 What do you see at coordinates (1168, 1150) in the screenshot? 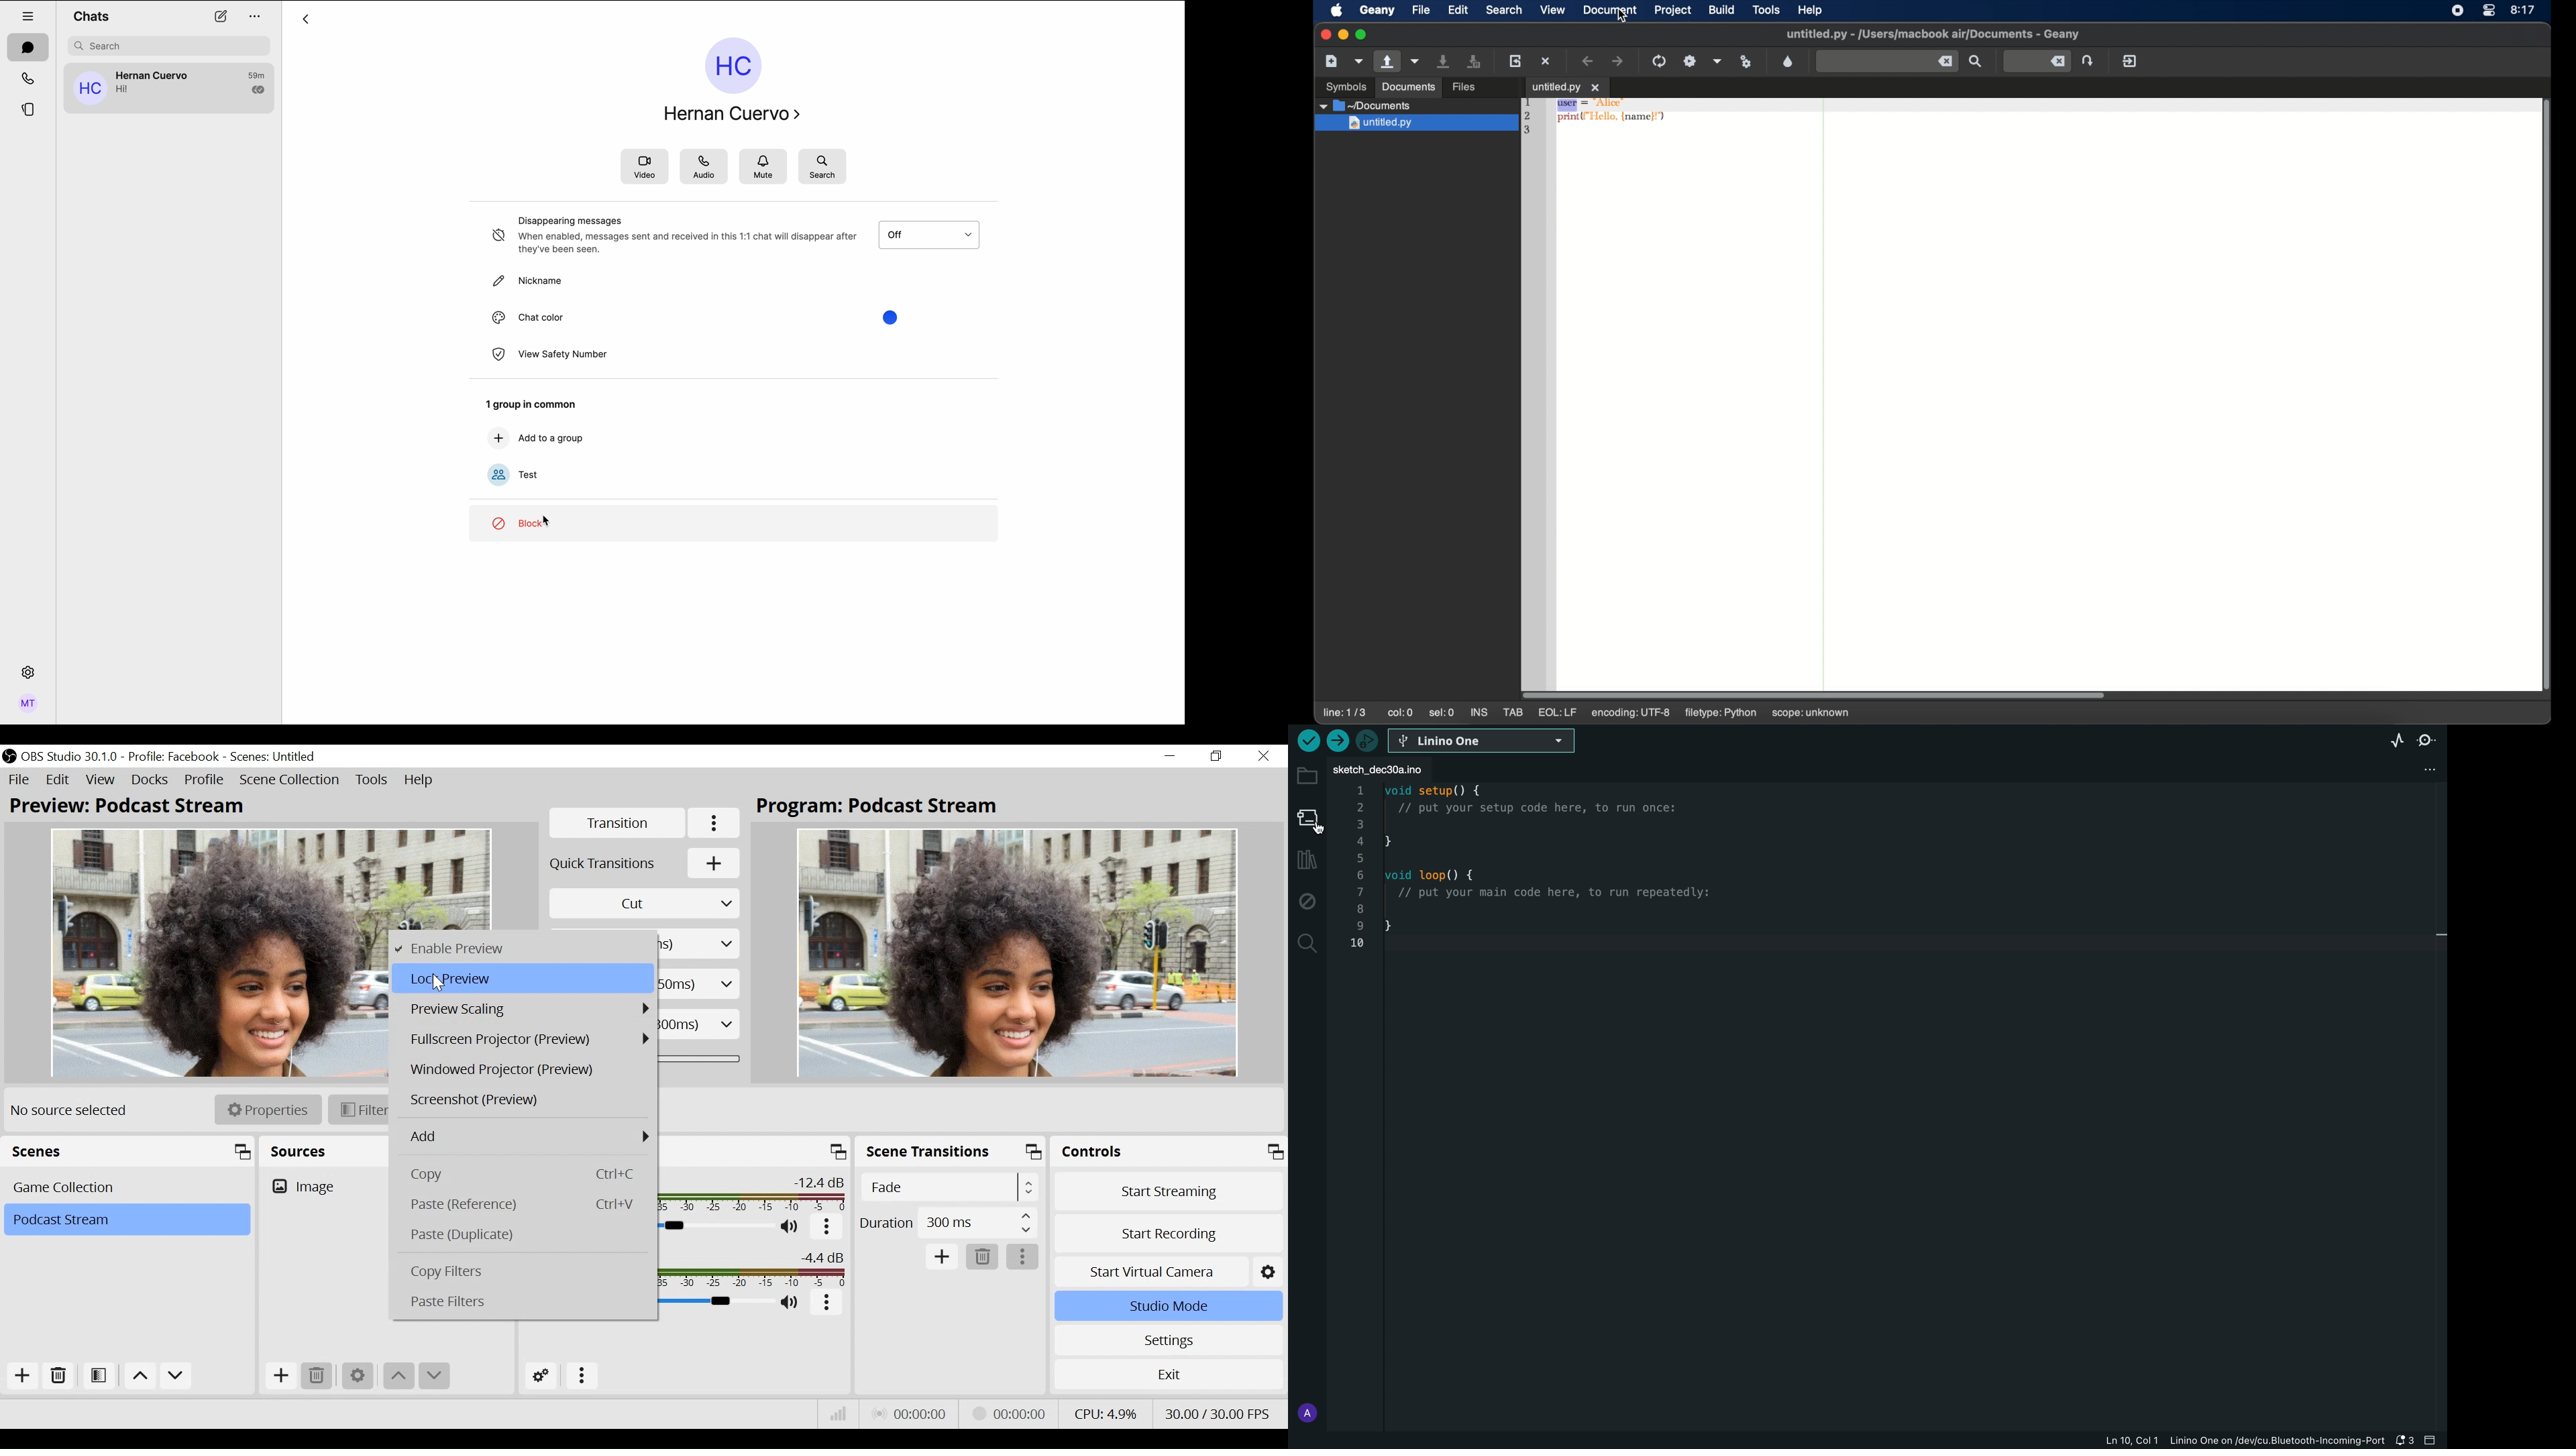
I see `Controls` at bounding box center [1168, 1150].